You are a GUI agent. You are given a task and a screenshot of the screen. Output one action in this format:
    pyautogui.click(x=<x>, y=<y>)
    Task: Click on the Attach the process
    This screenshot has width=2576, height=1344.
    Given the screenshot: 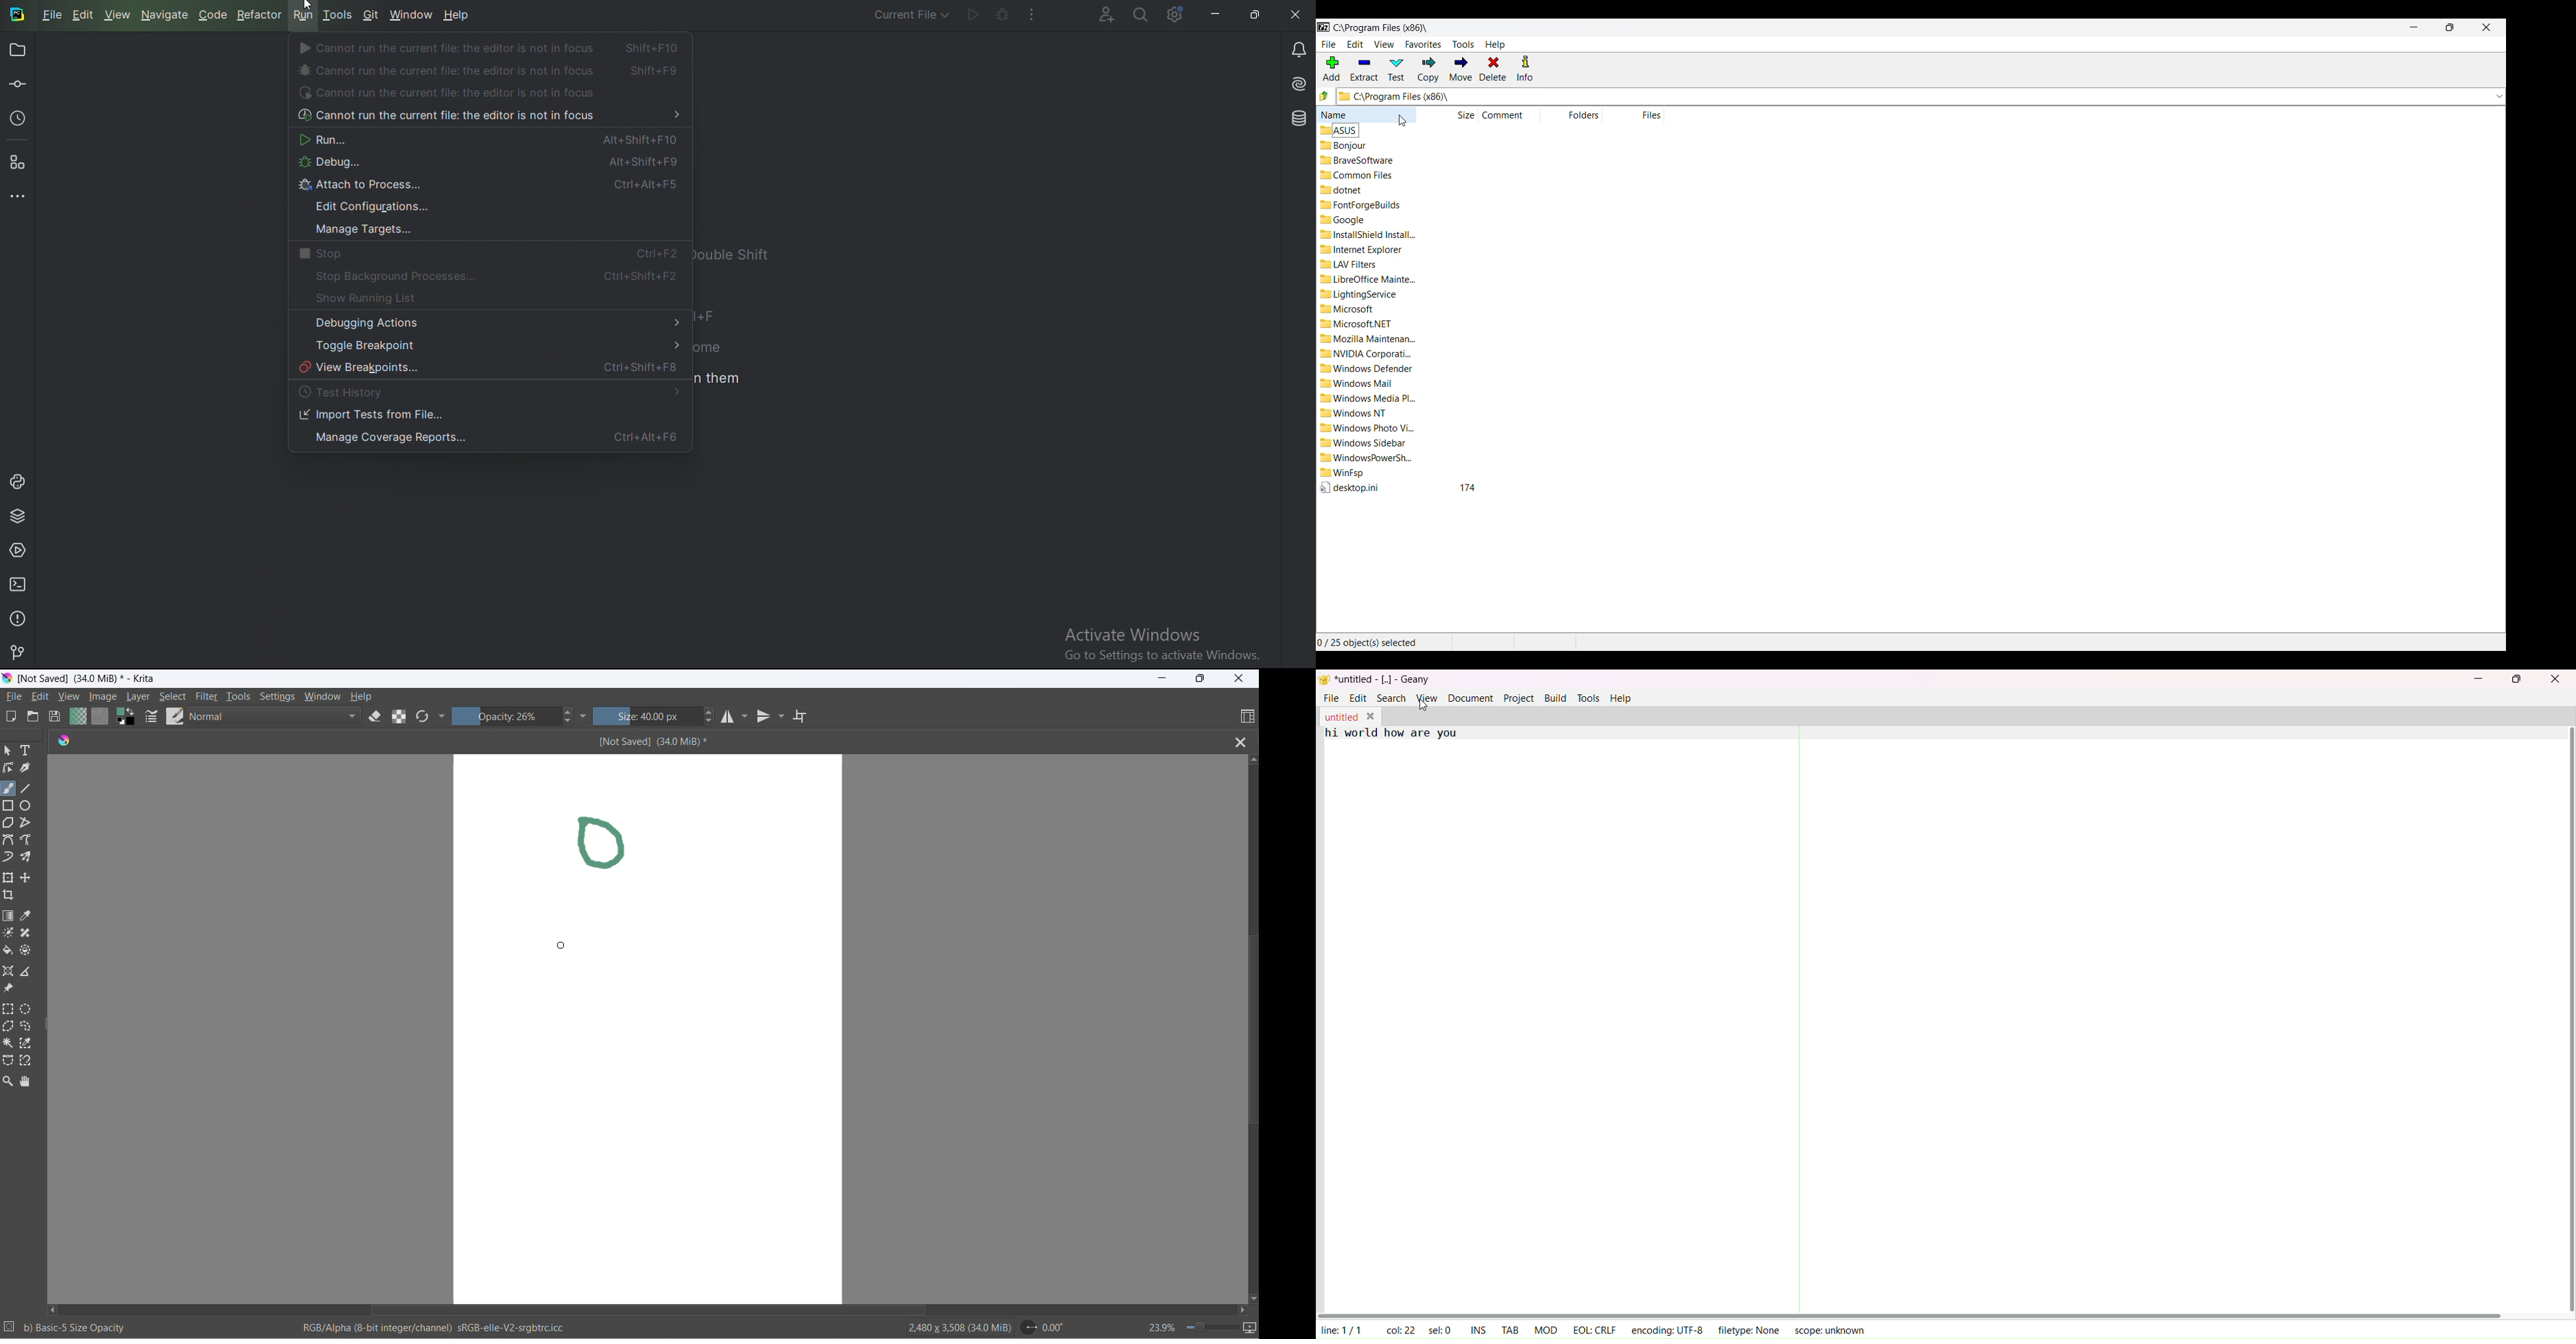 What is the action you would take?
    pyautogui.click(x=490, y=187)
    